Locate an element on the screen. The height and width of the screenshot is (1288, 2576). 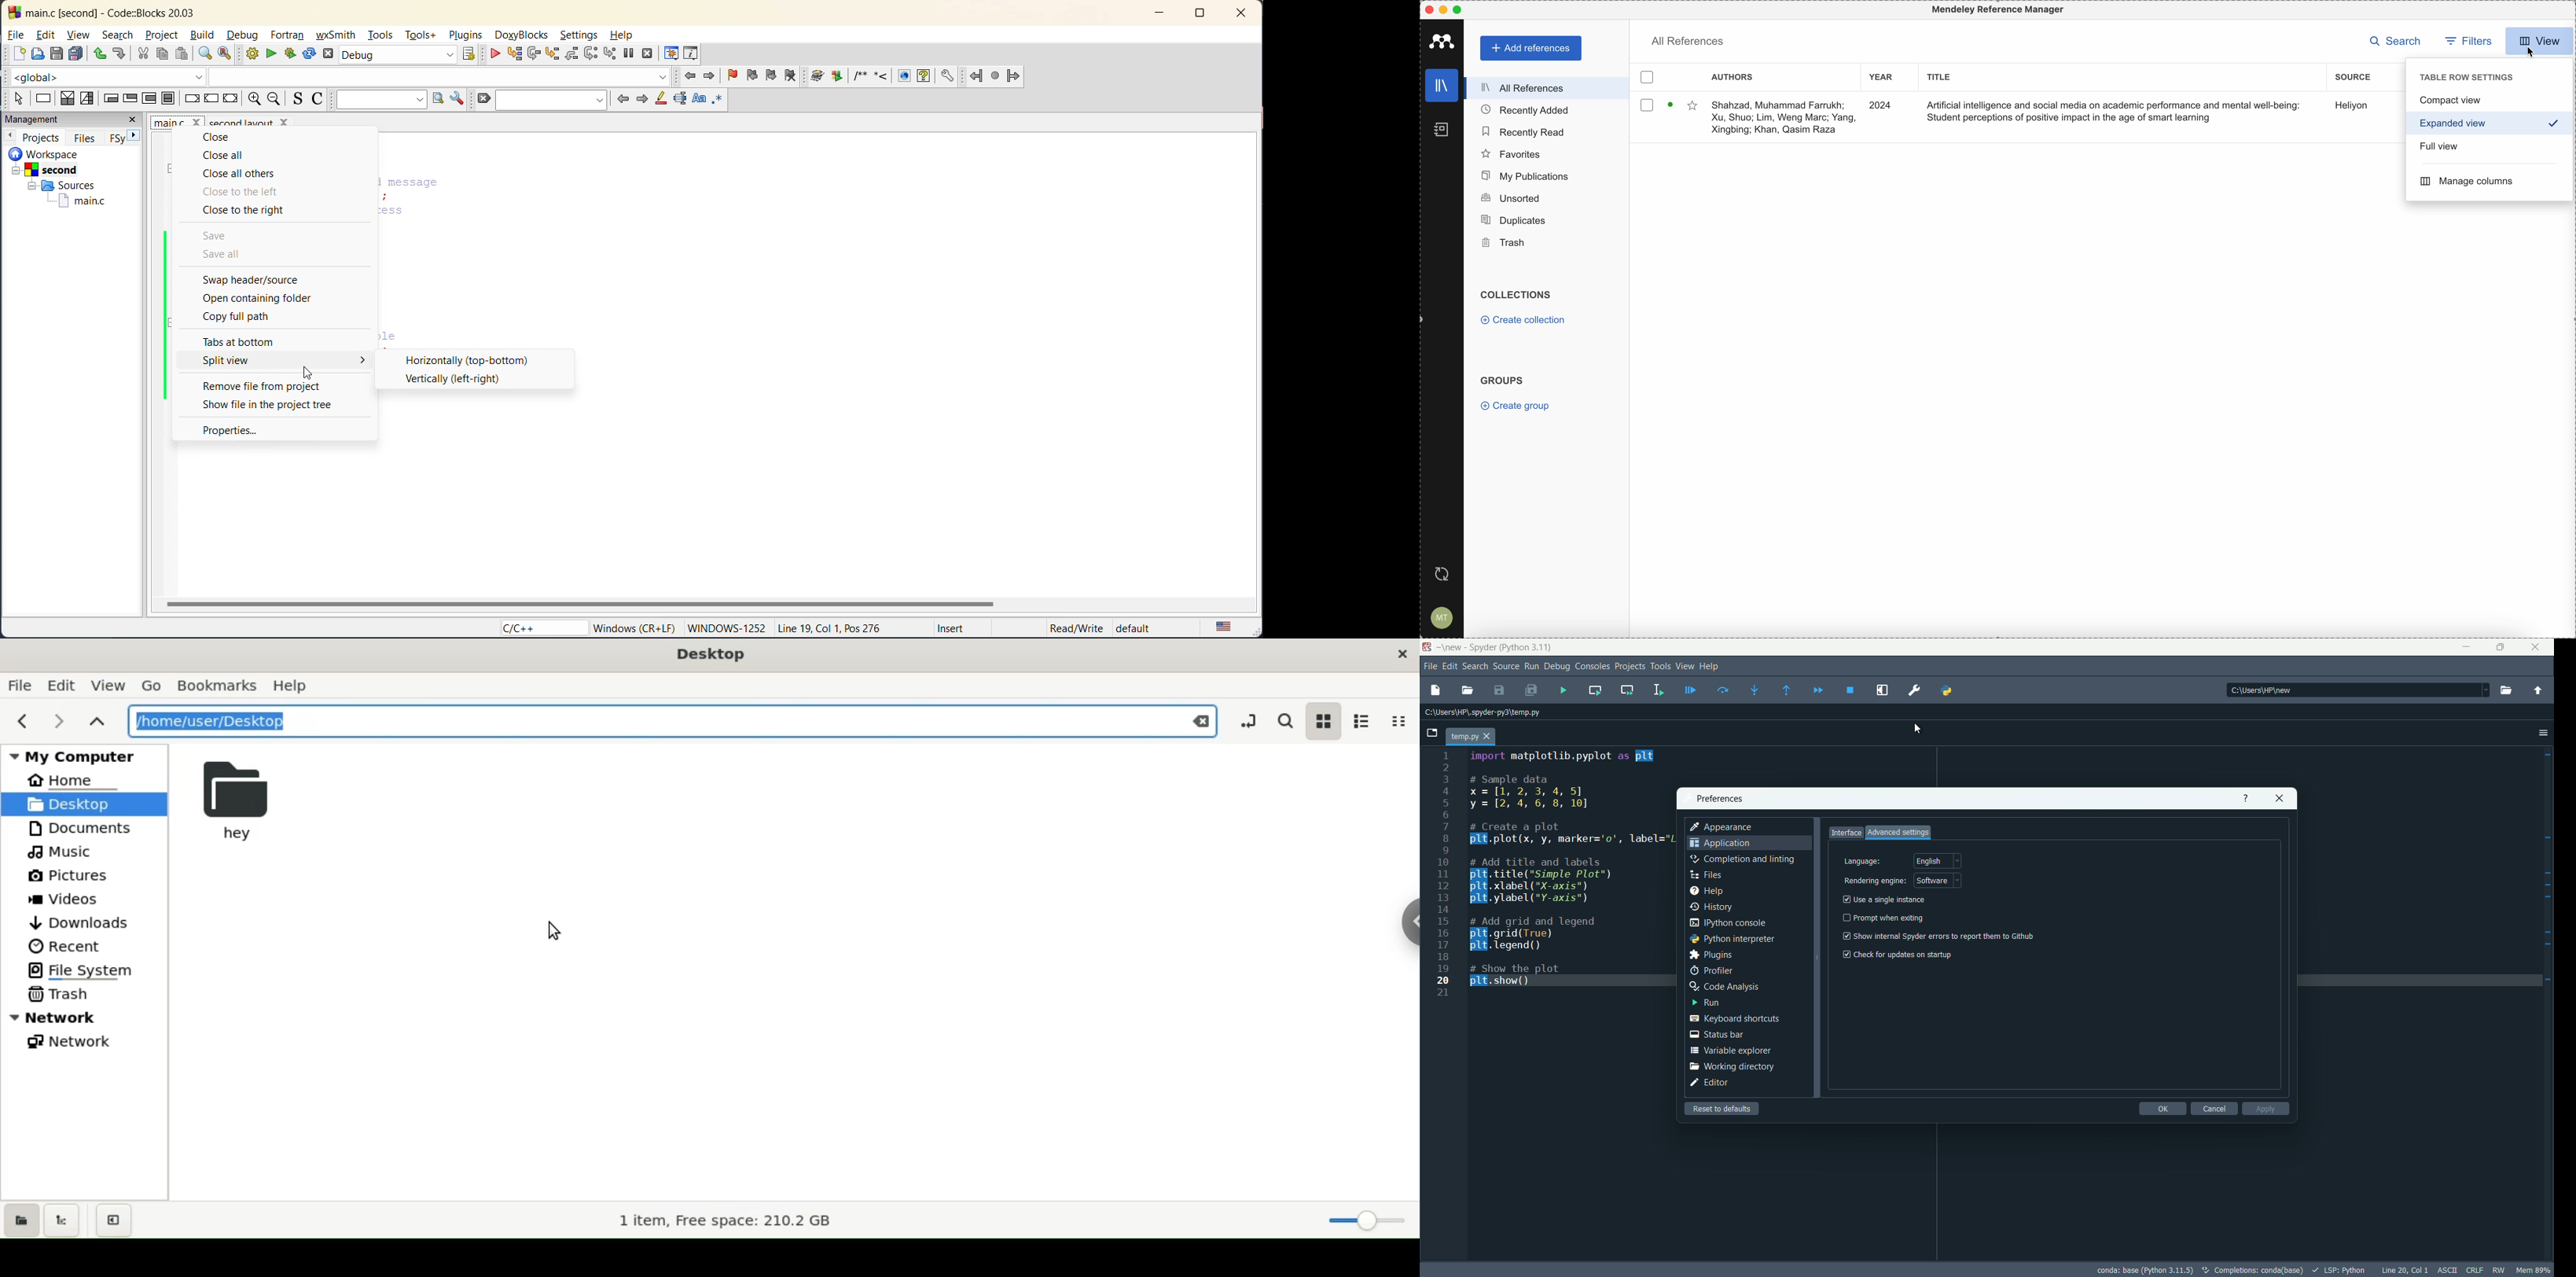
rebuild is located at coordinates (309, 55).